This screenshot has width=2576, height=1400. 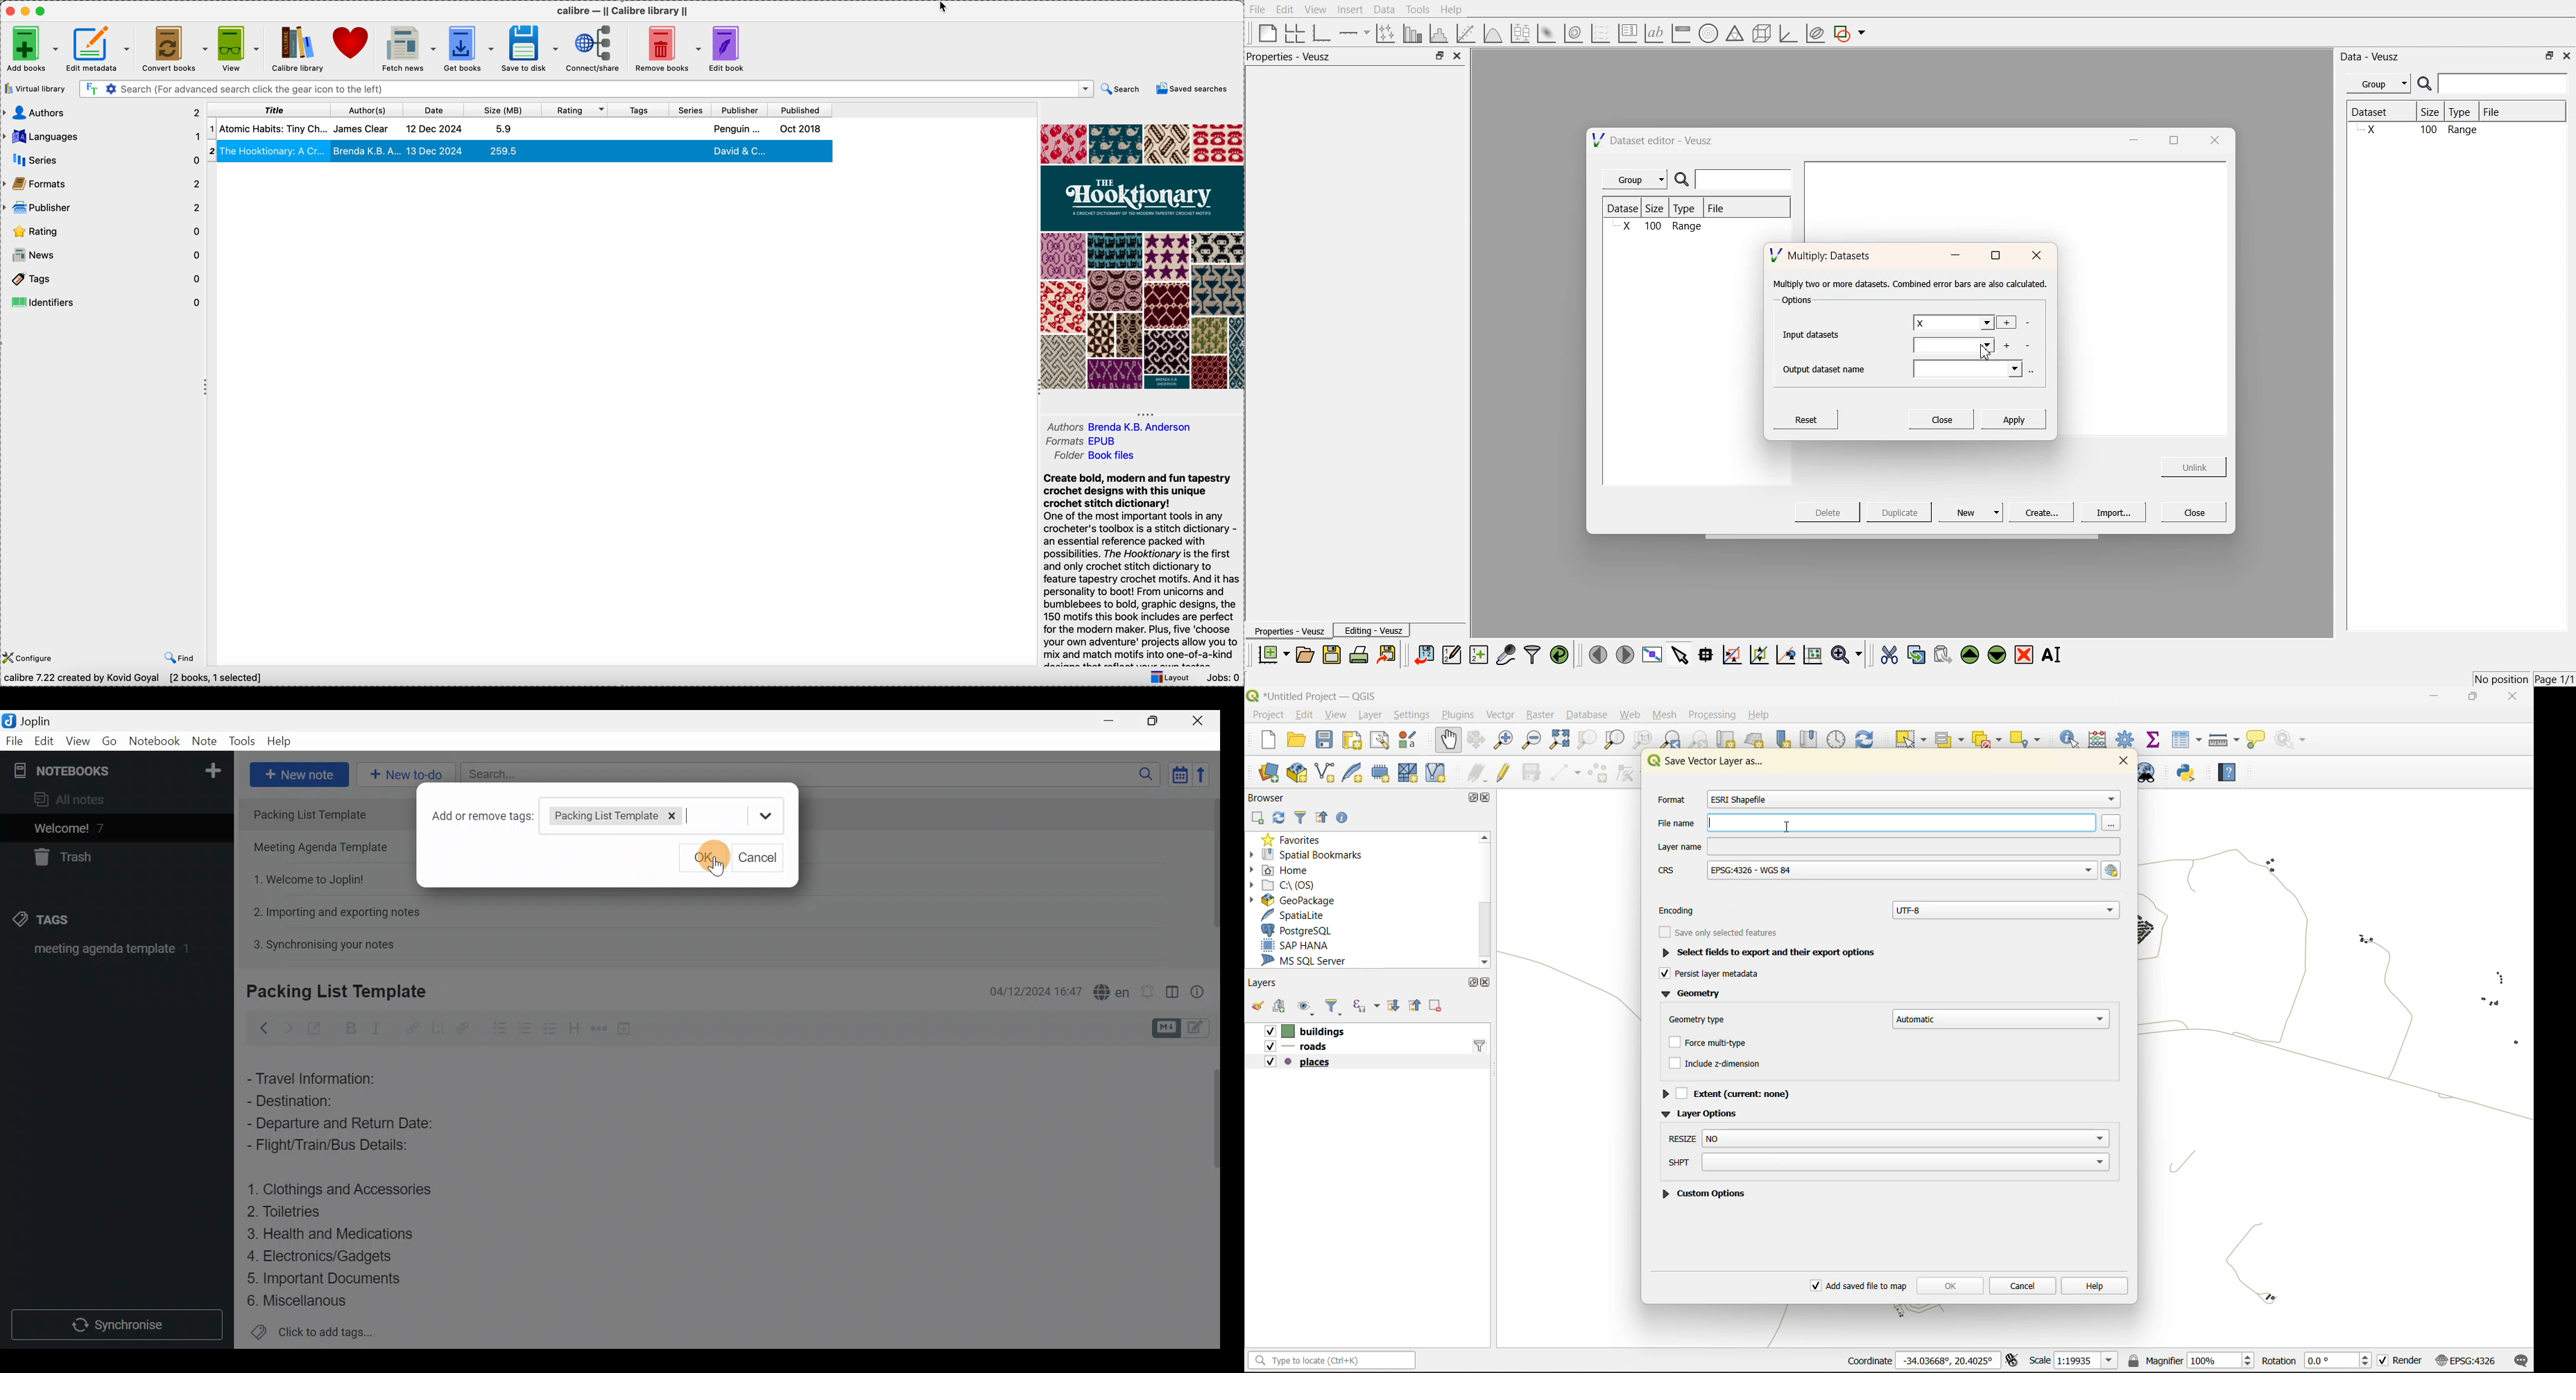 I want to click on All notes, so click(x=74, y=799).